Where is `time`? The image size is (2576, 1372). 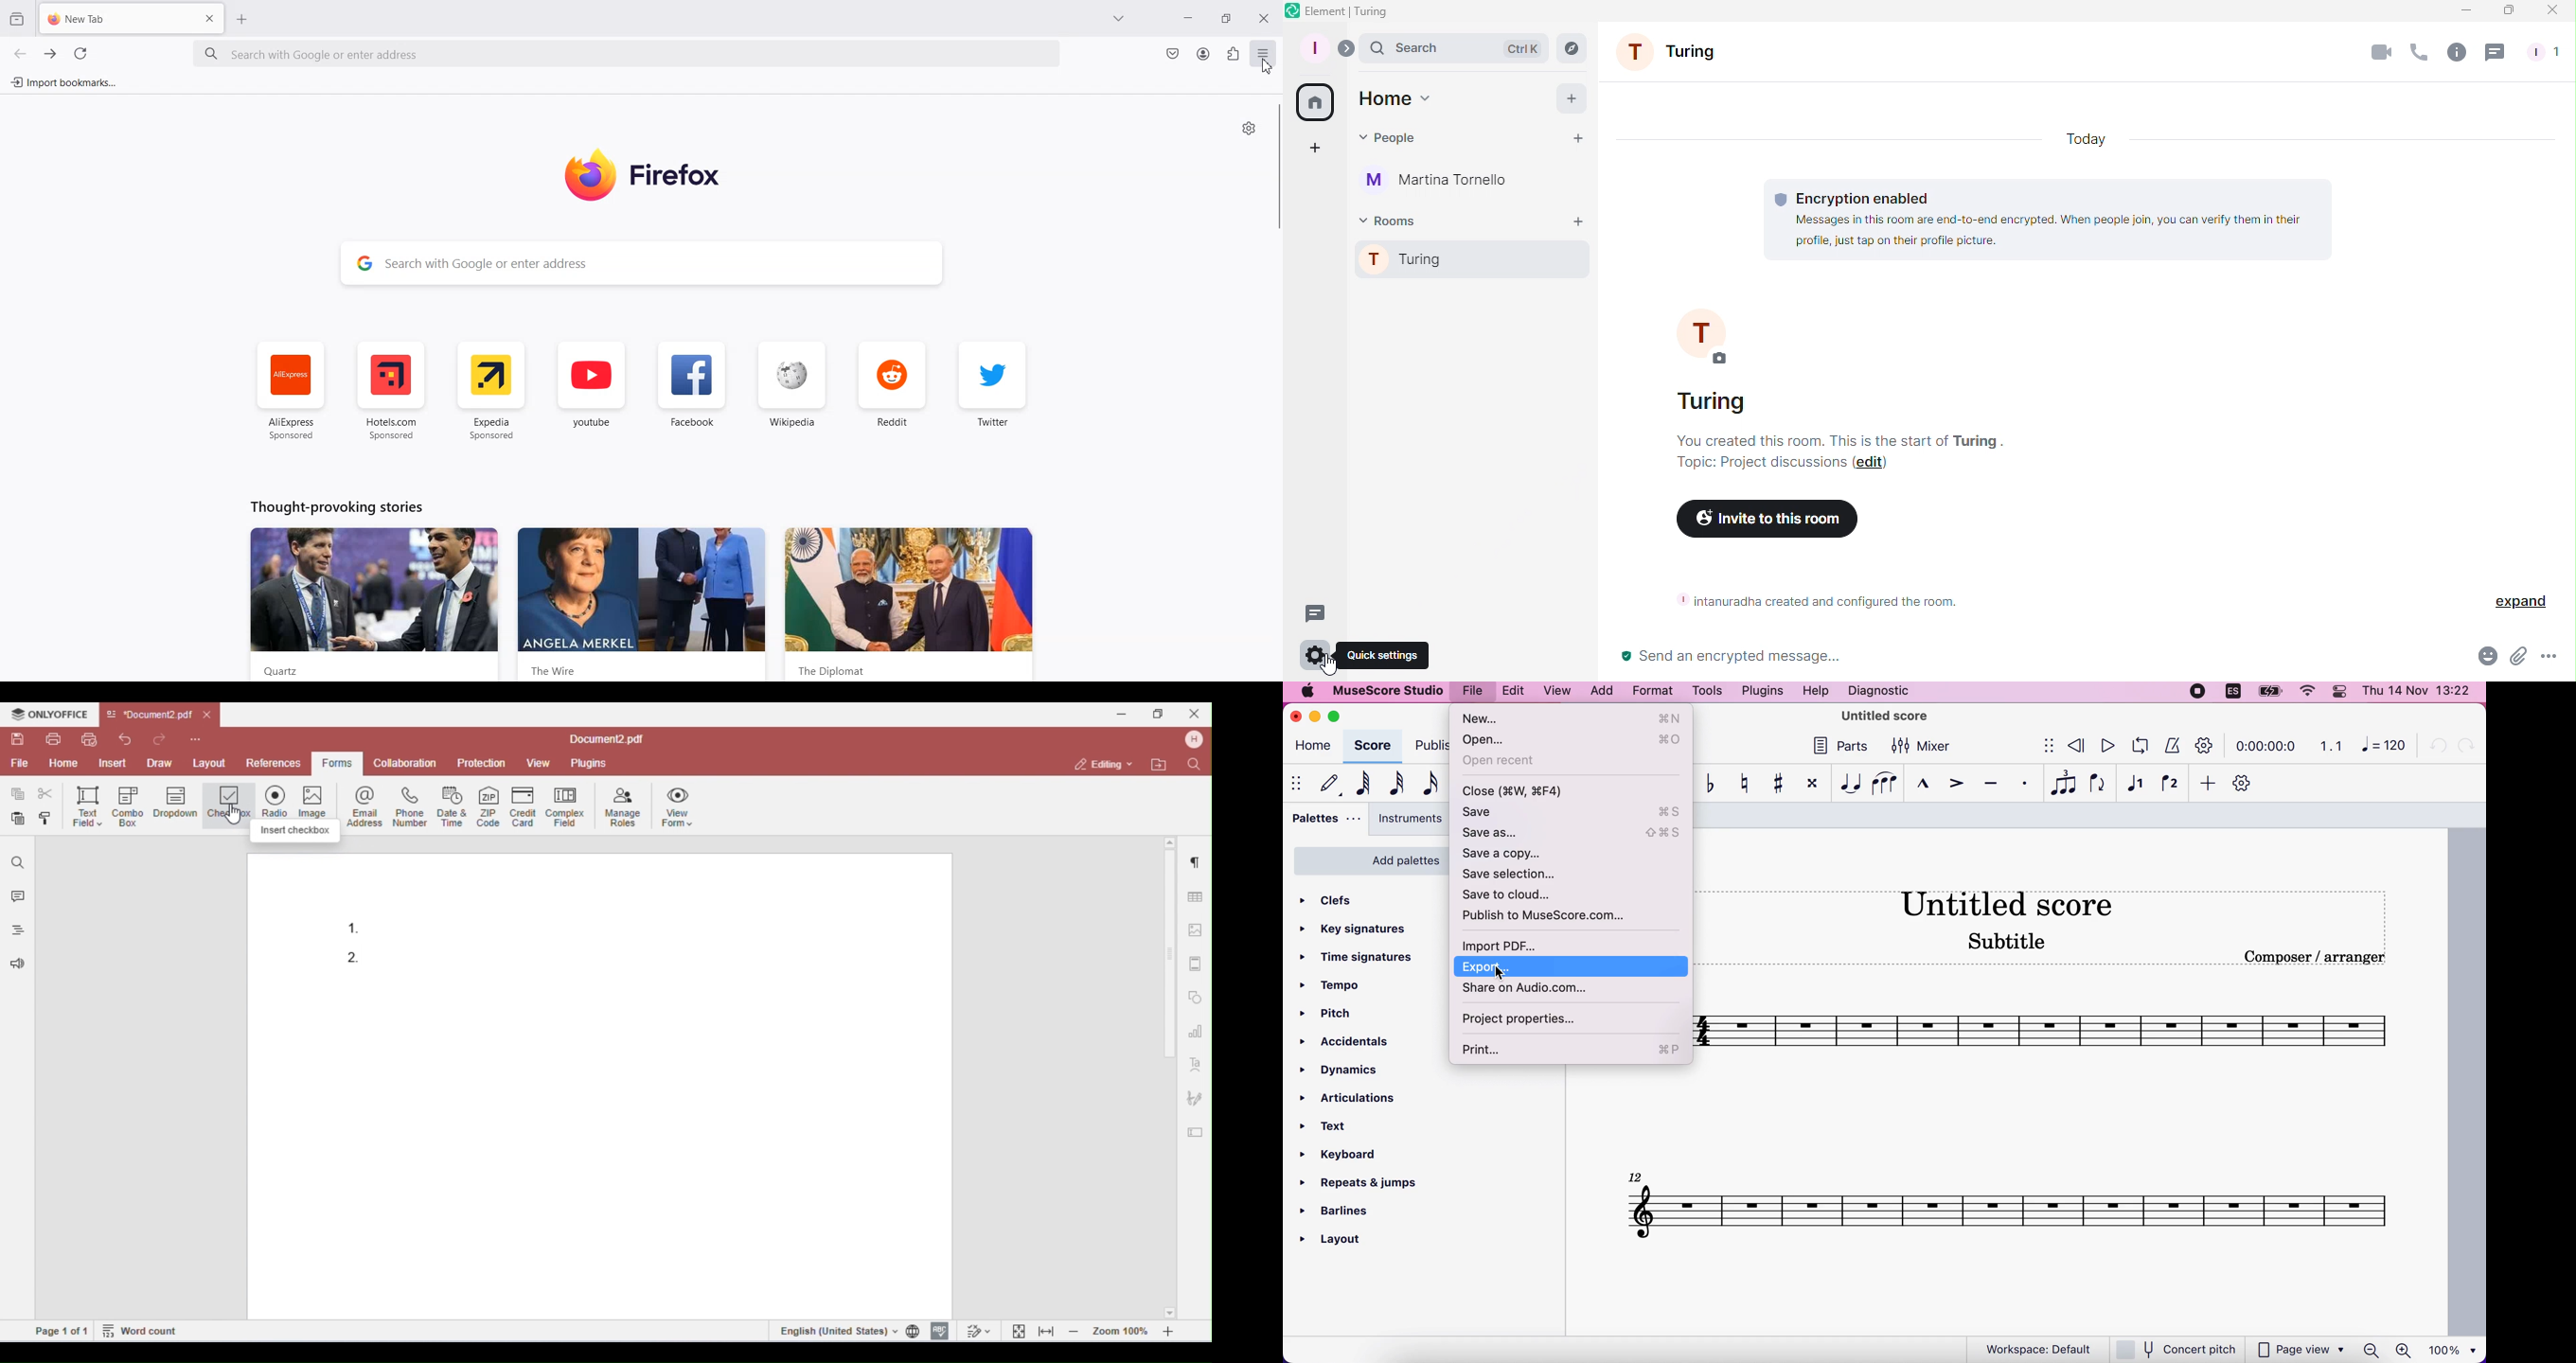 time is located at coordinates (2267, 745).